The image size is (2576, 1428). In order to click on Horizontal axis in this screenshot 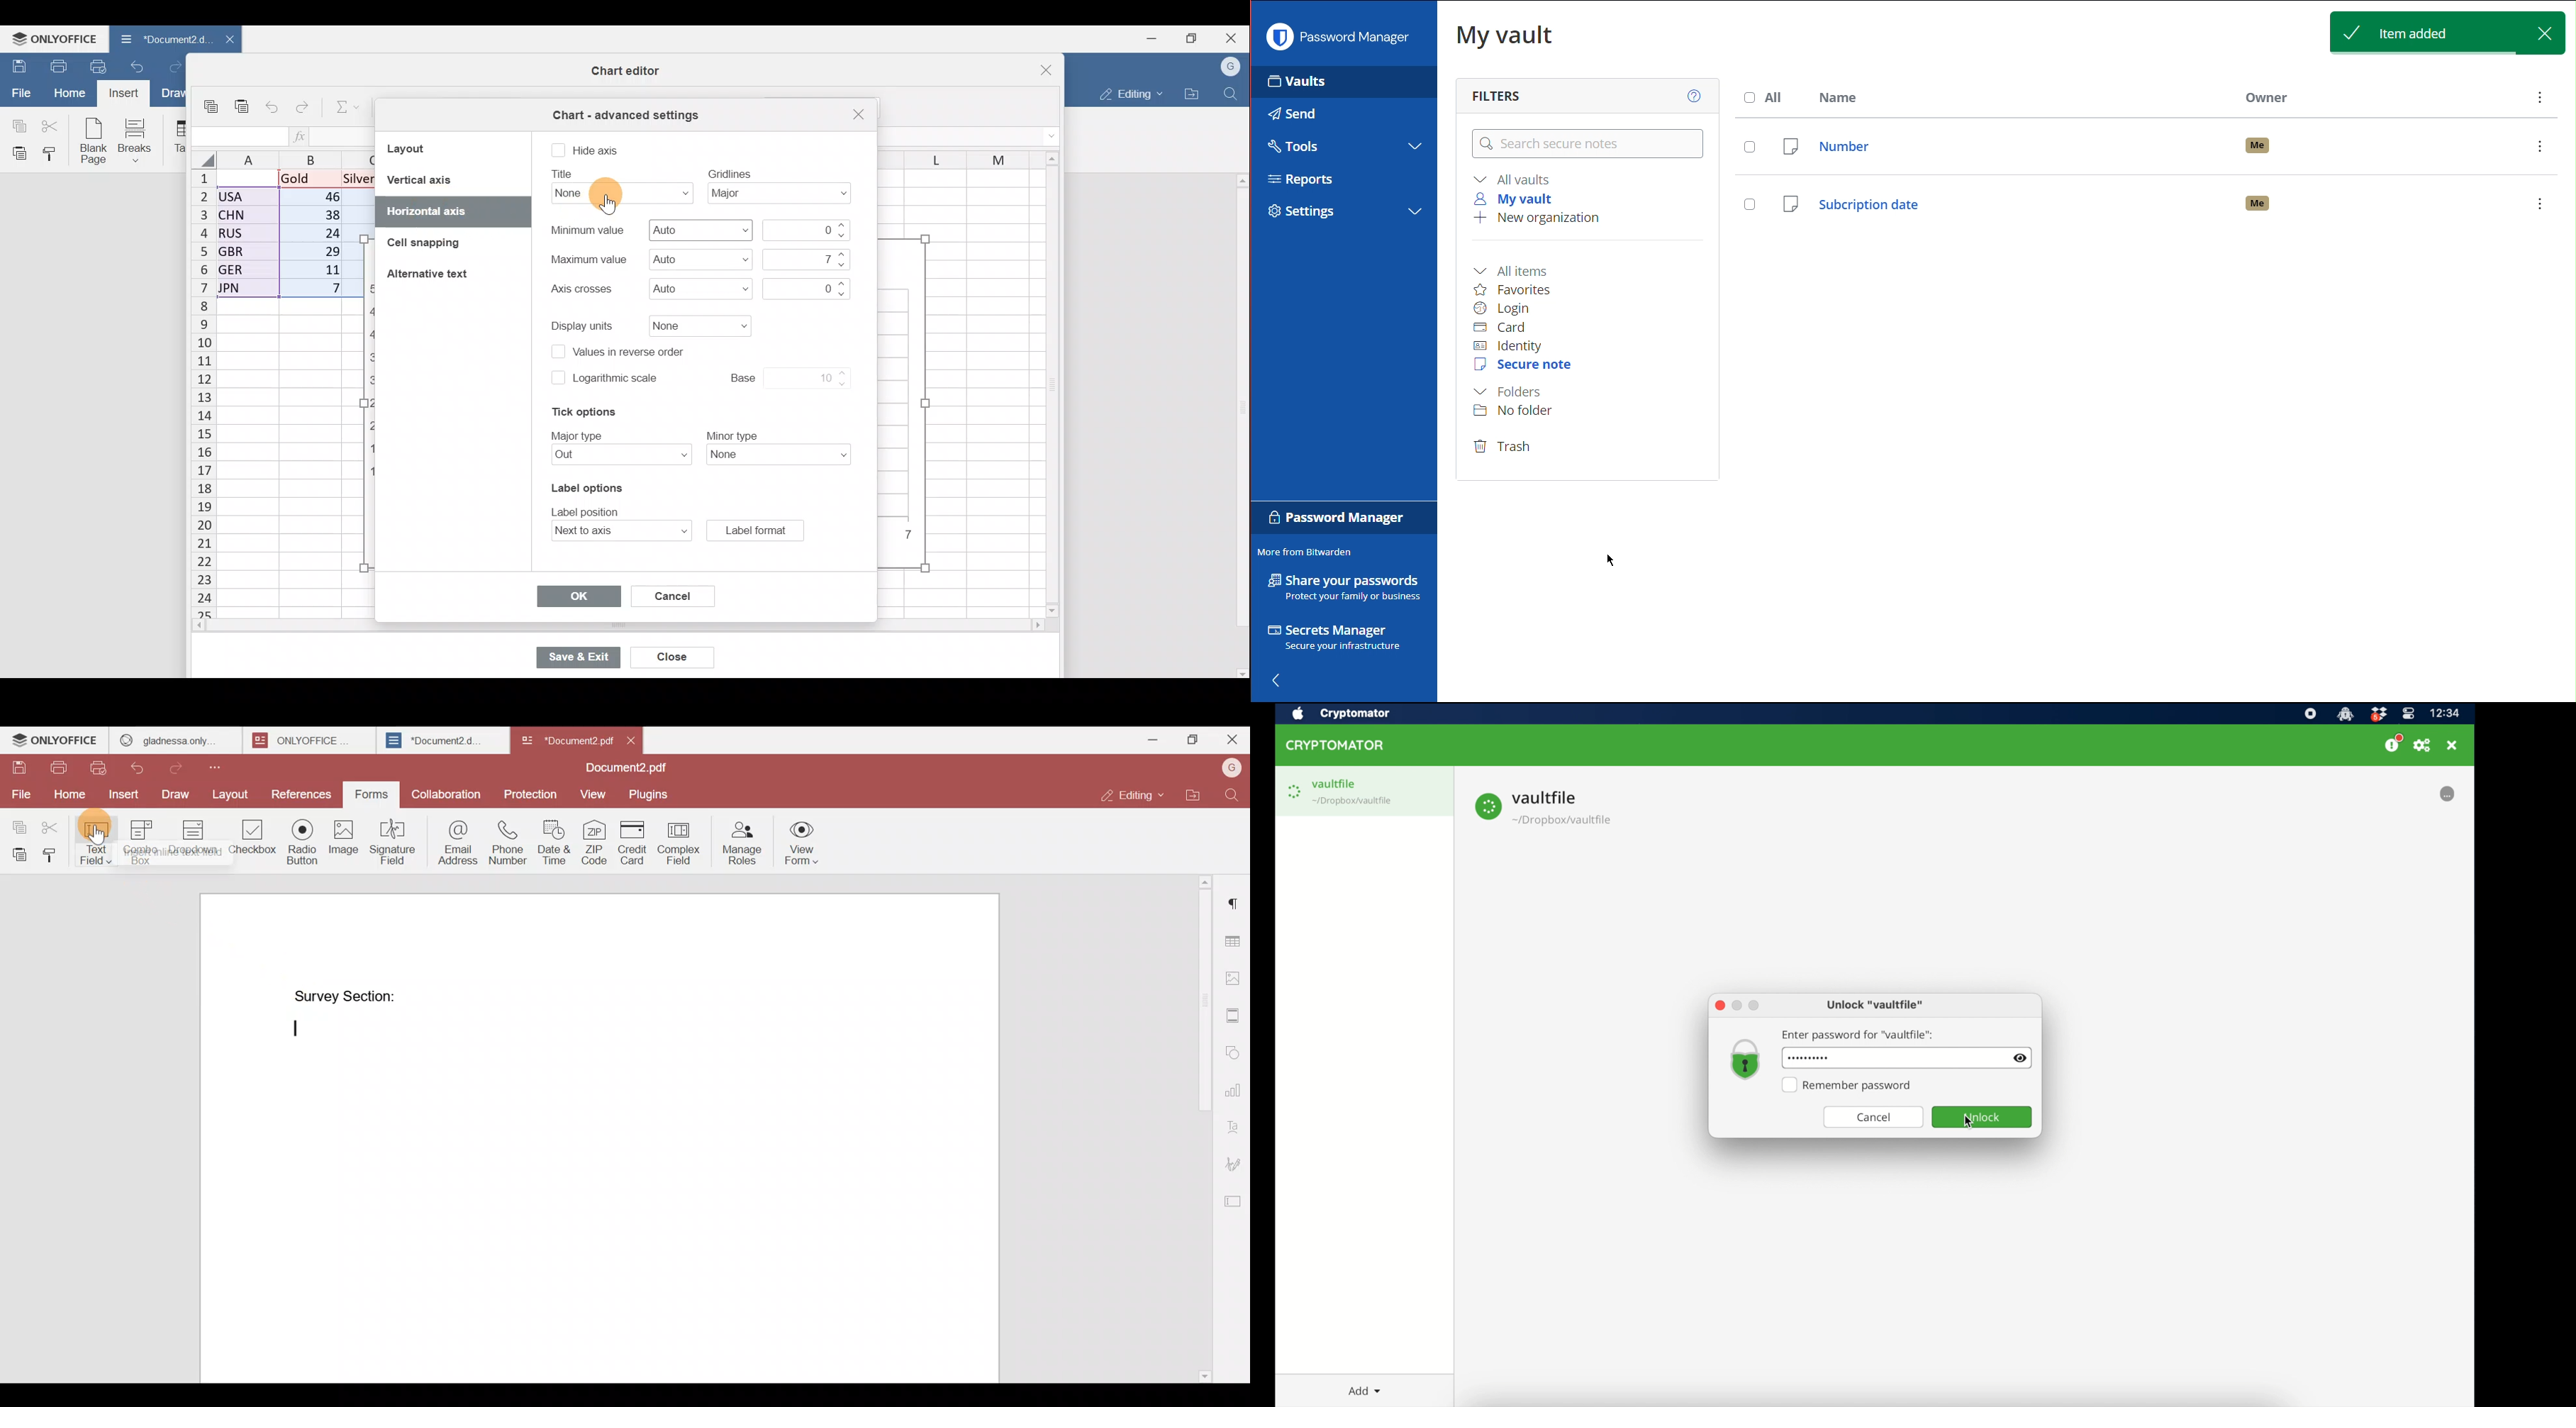, I will do `click(446, 210)`.